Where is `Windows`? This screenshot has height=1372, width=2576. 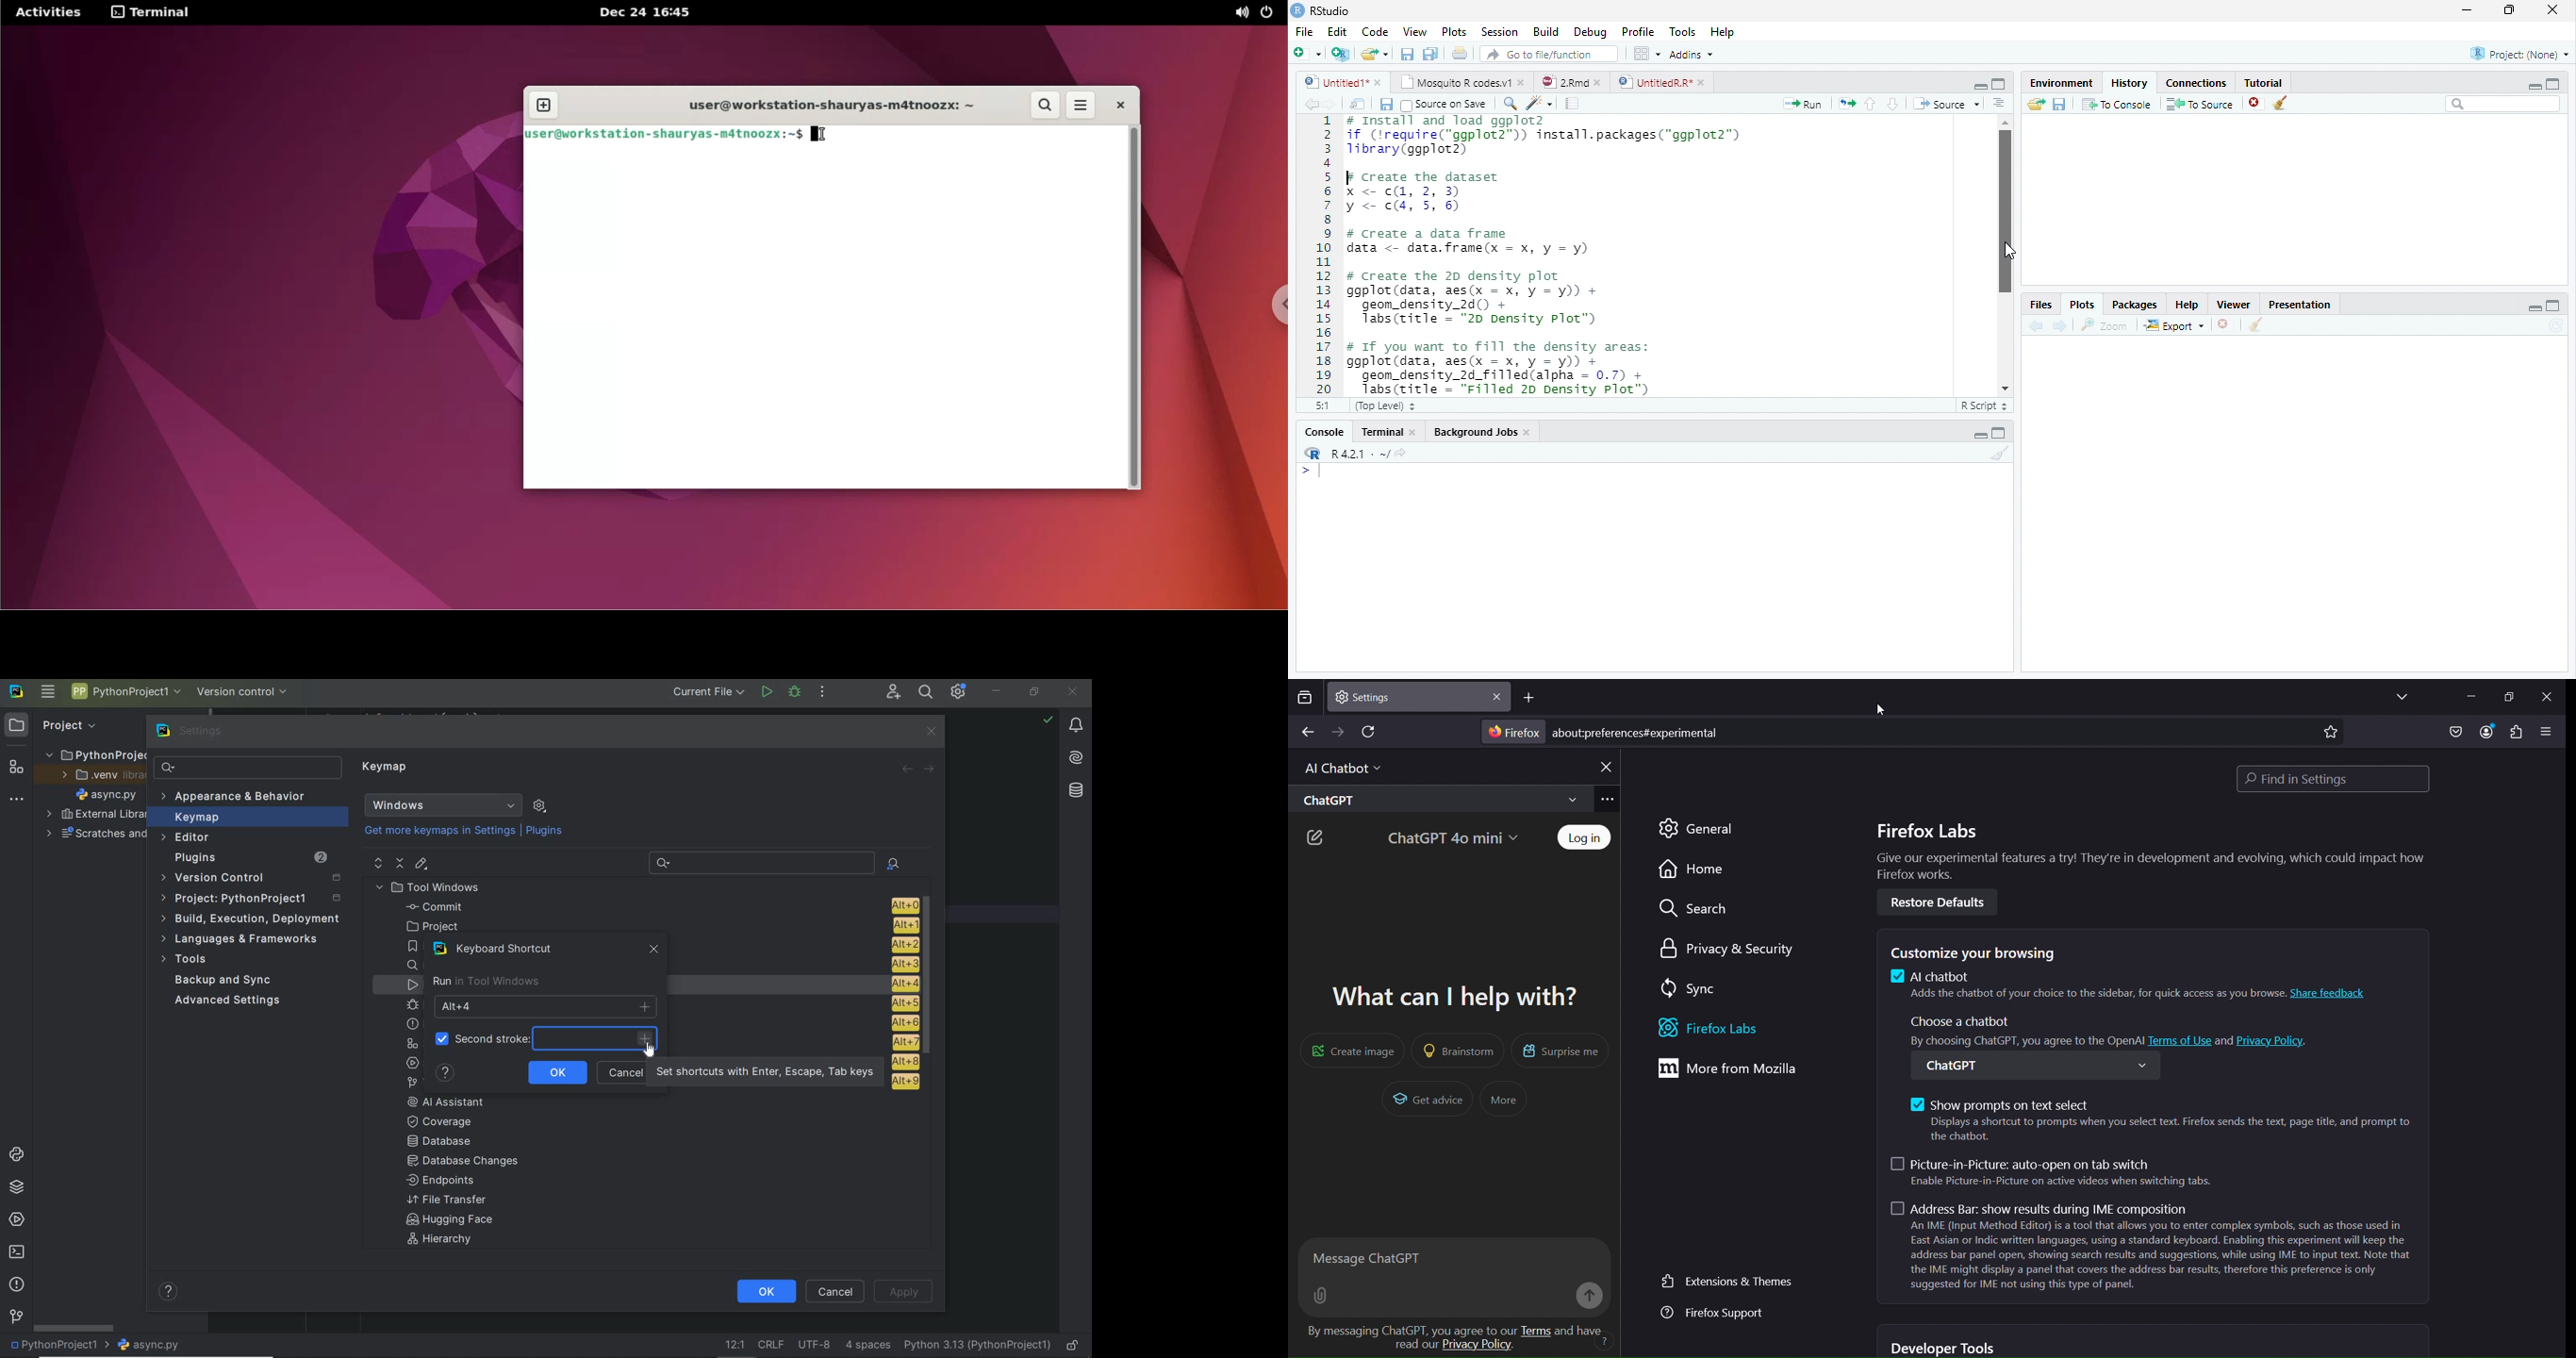 Windows is located at coordinates (443, 805).